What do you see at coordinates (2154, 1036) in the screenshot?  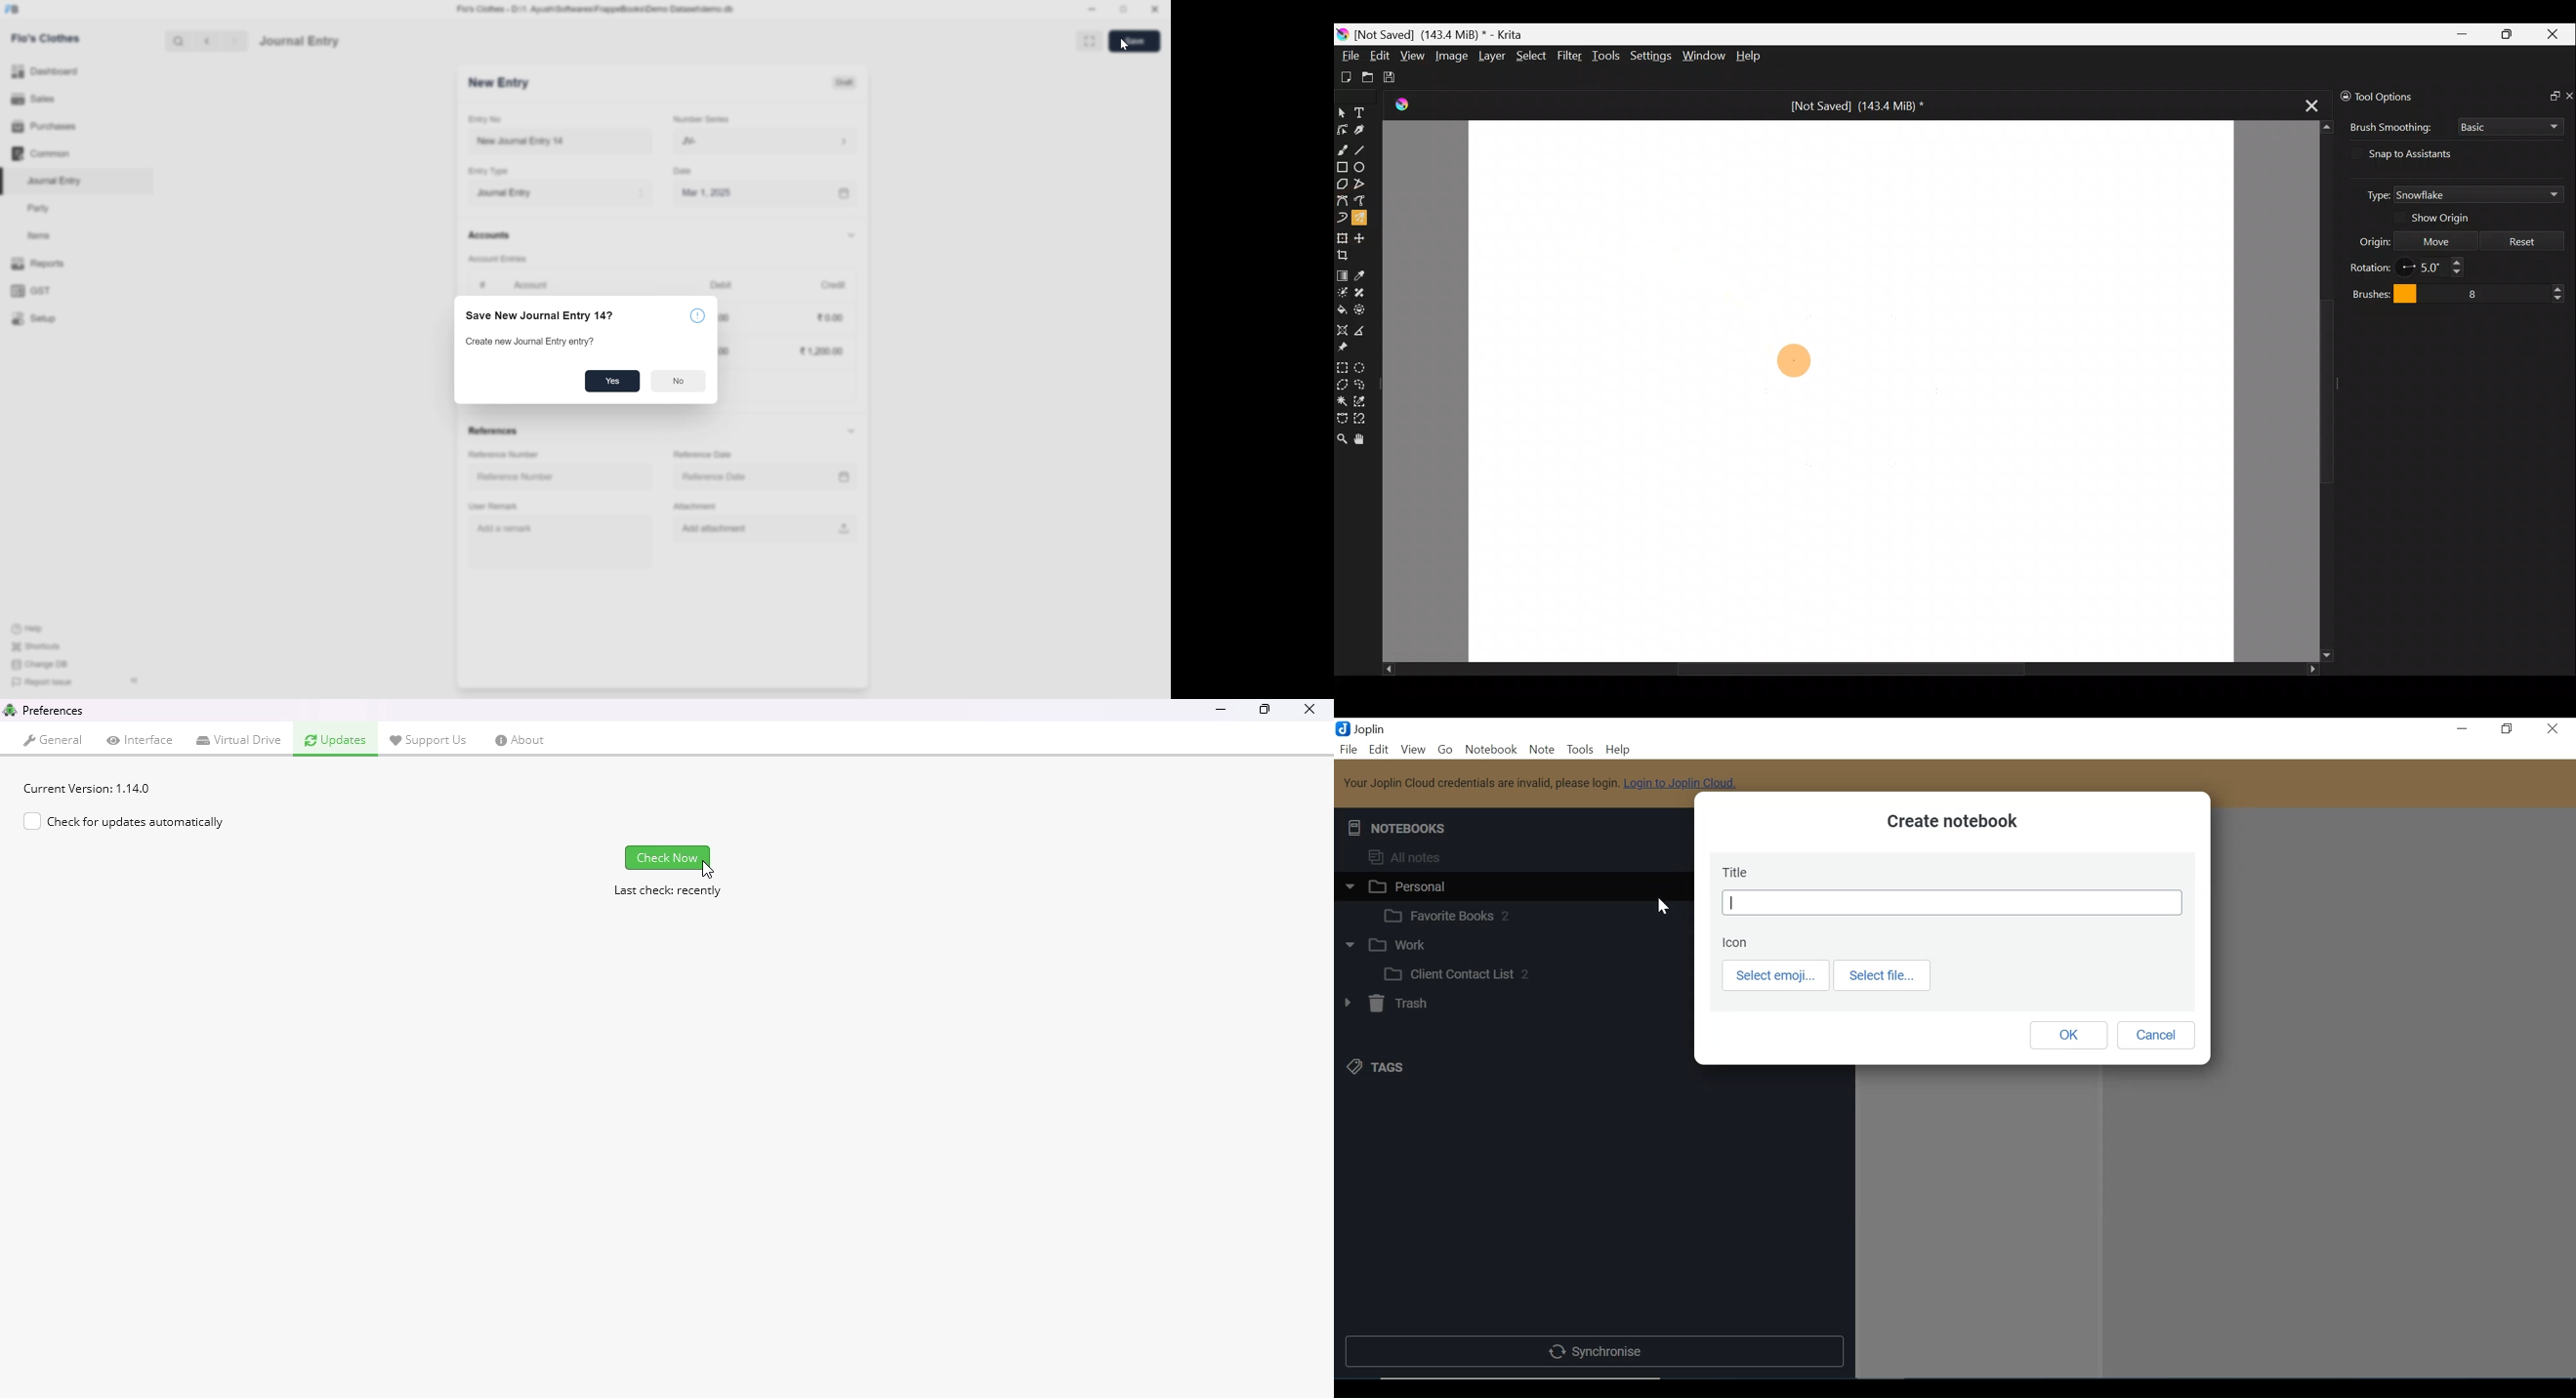 I see `Cancel` at bounding box center [2154, 1036].